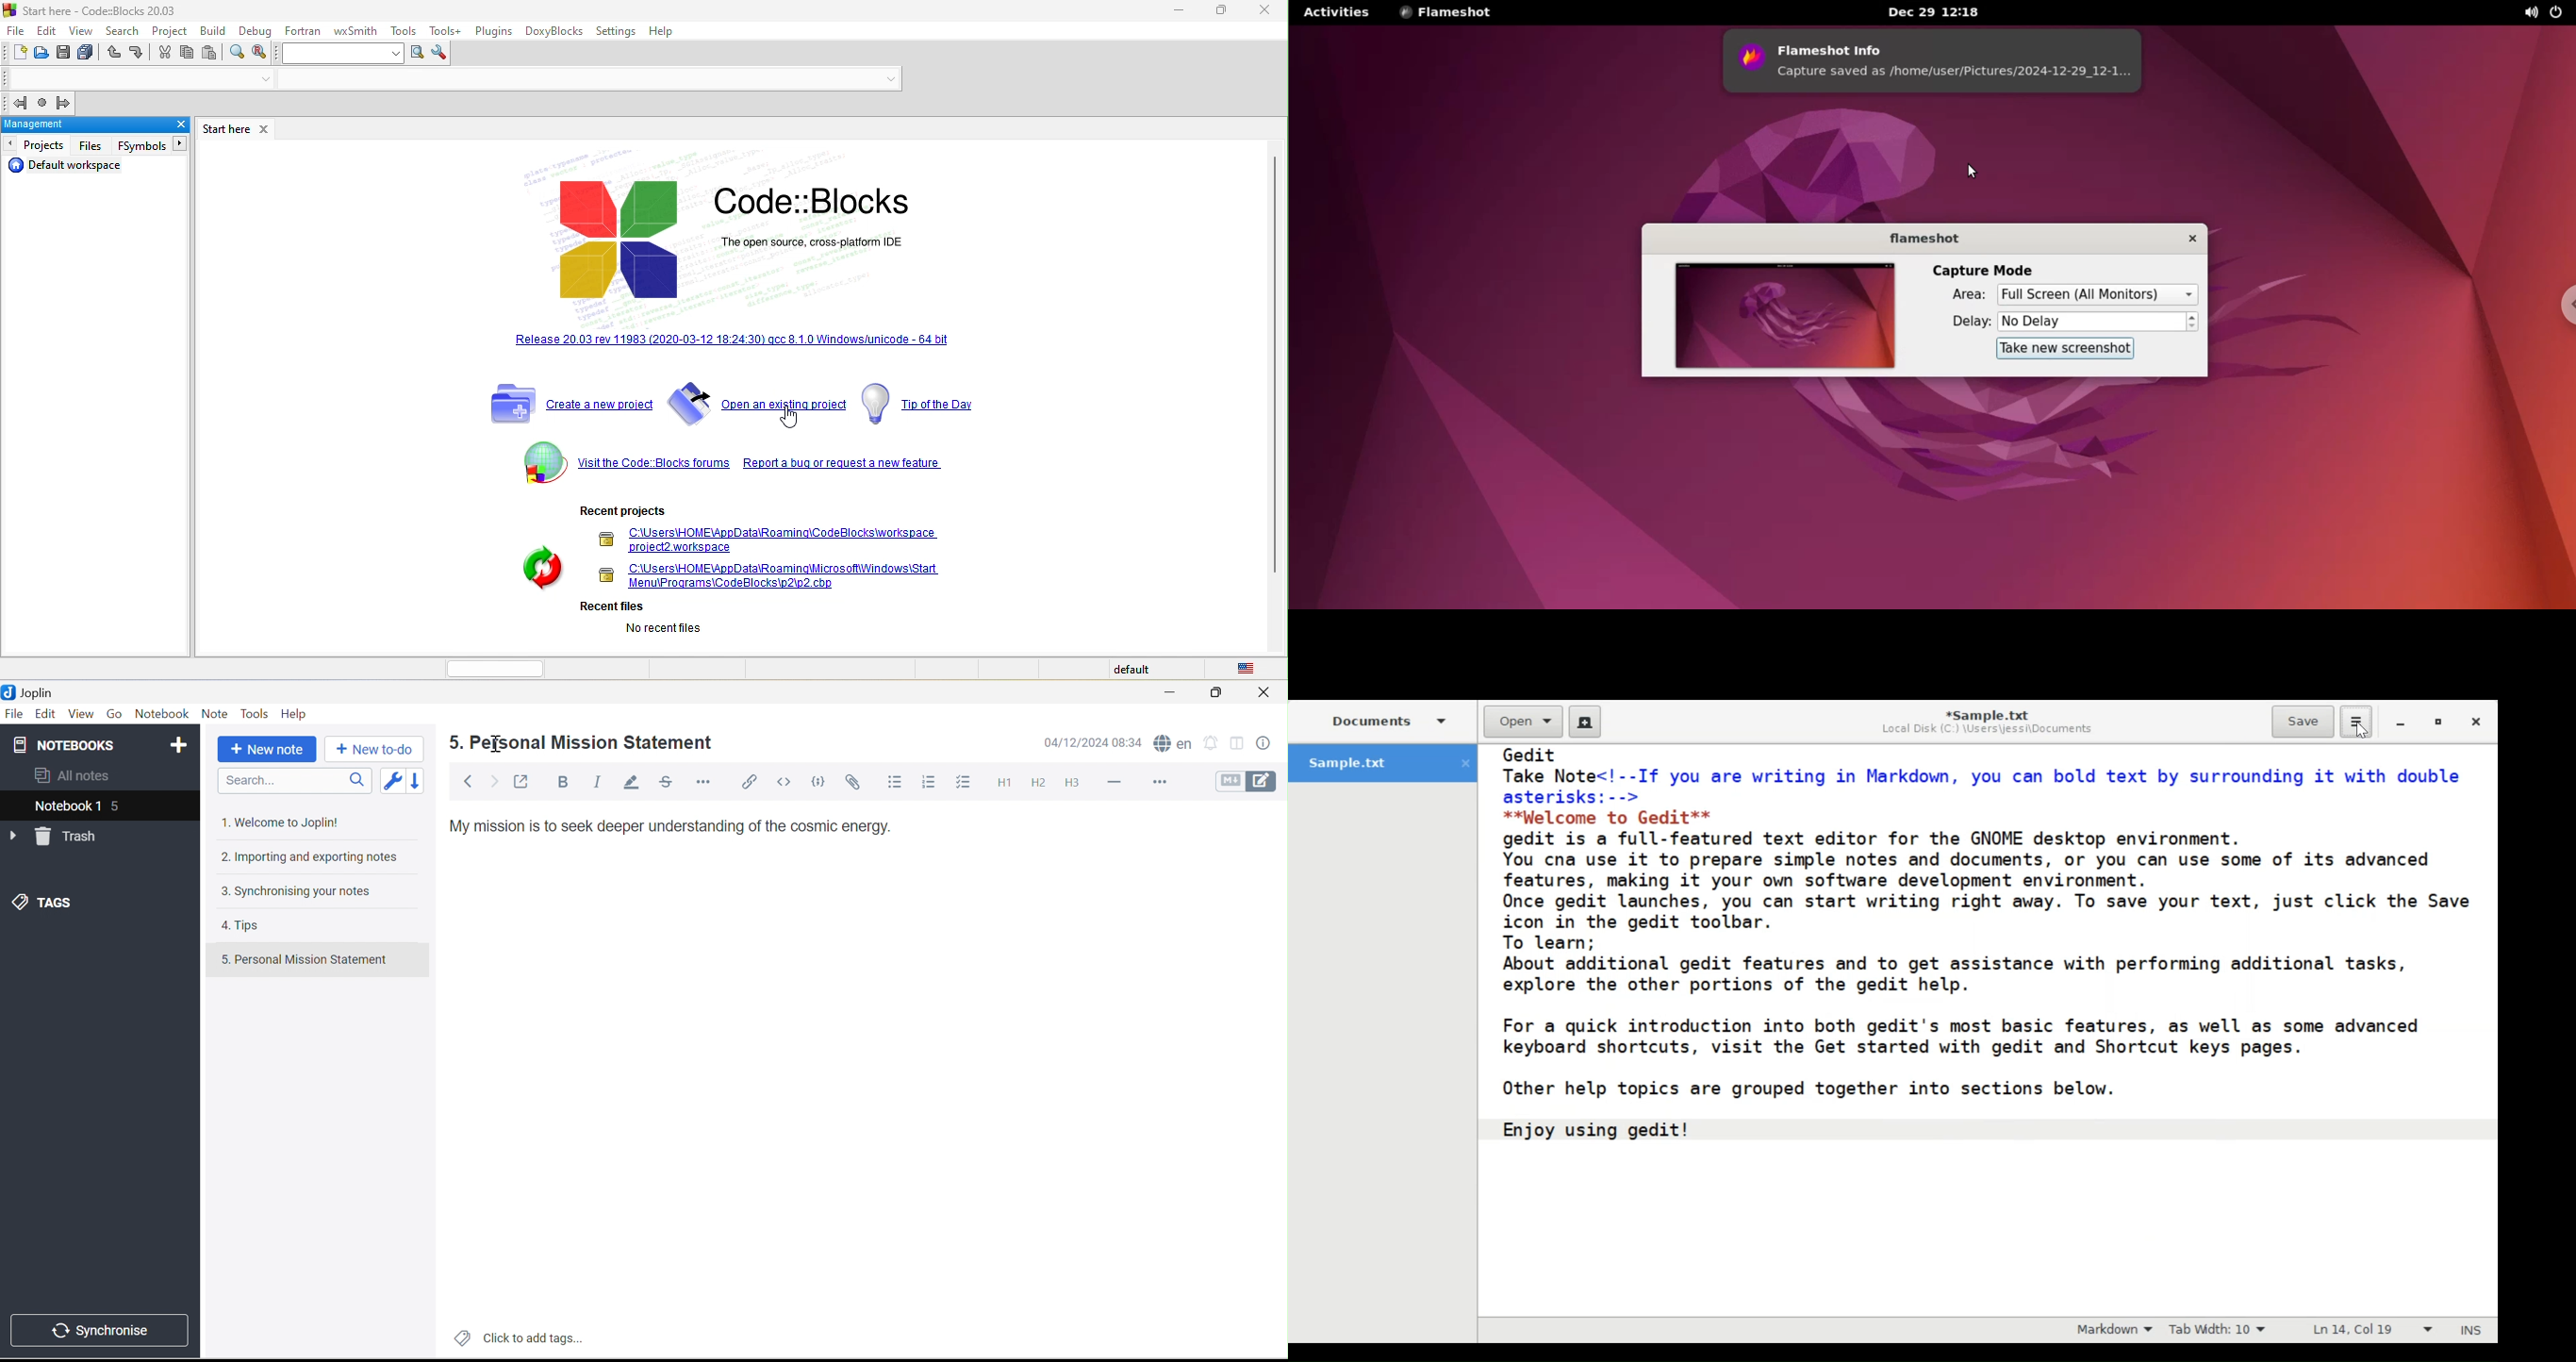 The image size is (2576, 1372). Describe the element at coordinates (269, 750) in the screenshot. I see `New note` at that location.